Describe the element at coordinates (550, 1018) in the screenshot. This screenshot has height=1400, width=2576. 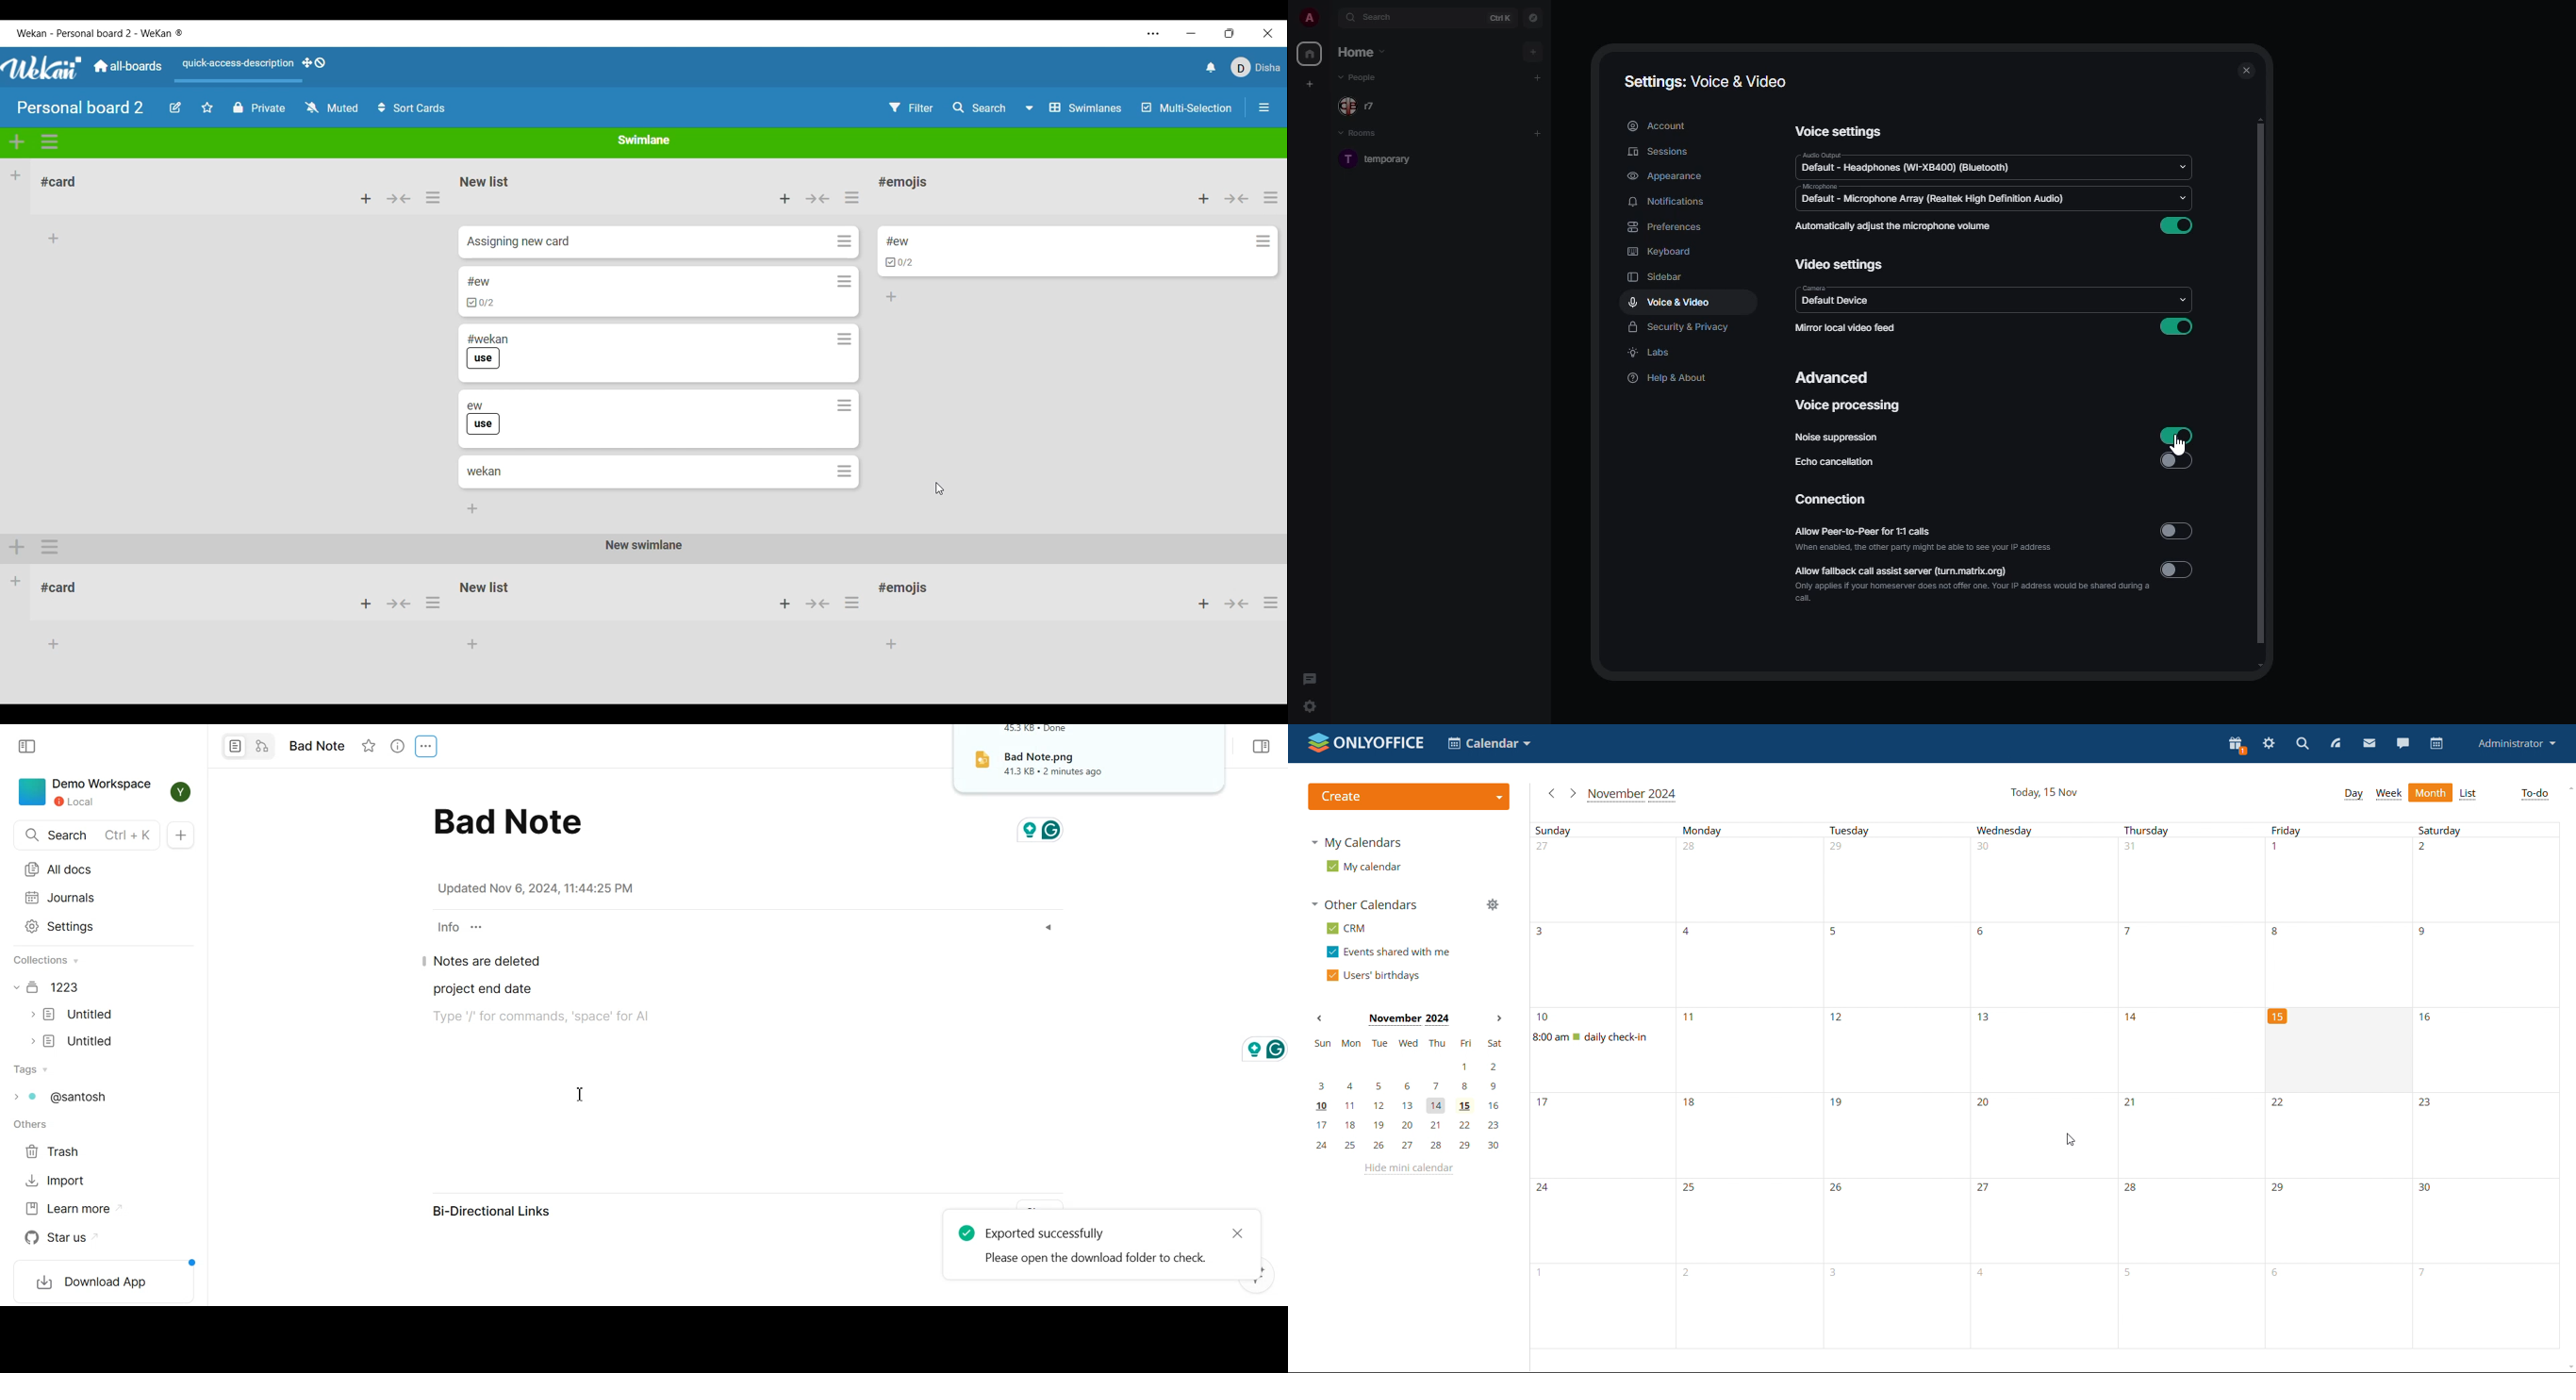
I see `text` at that location.